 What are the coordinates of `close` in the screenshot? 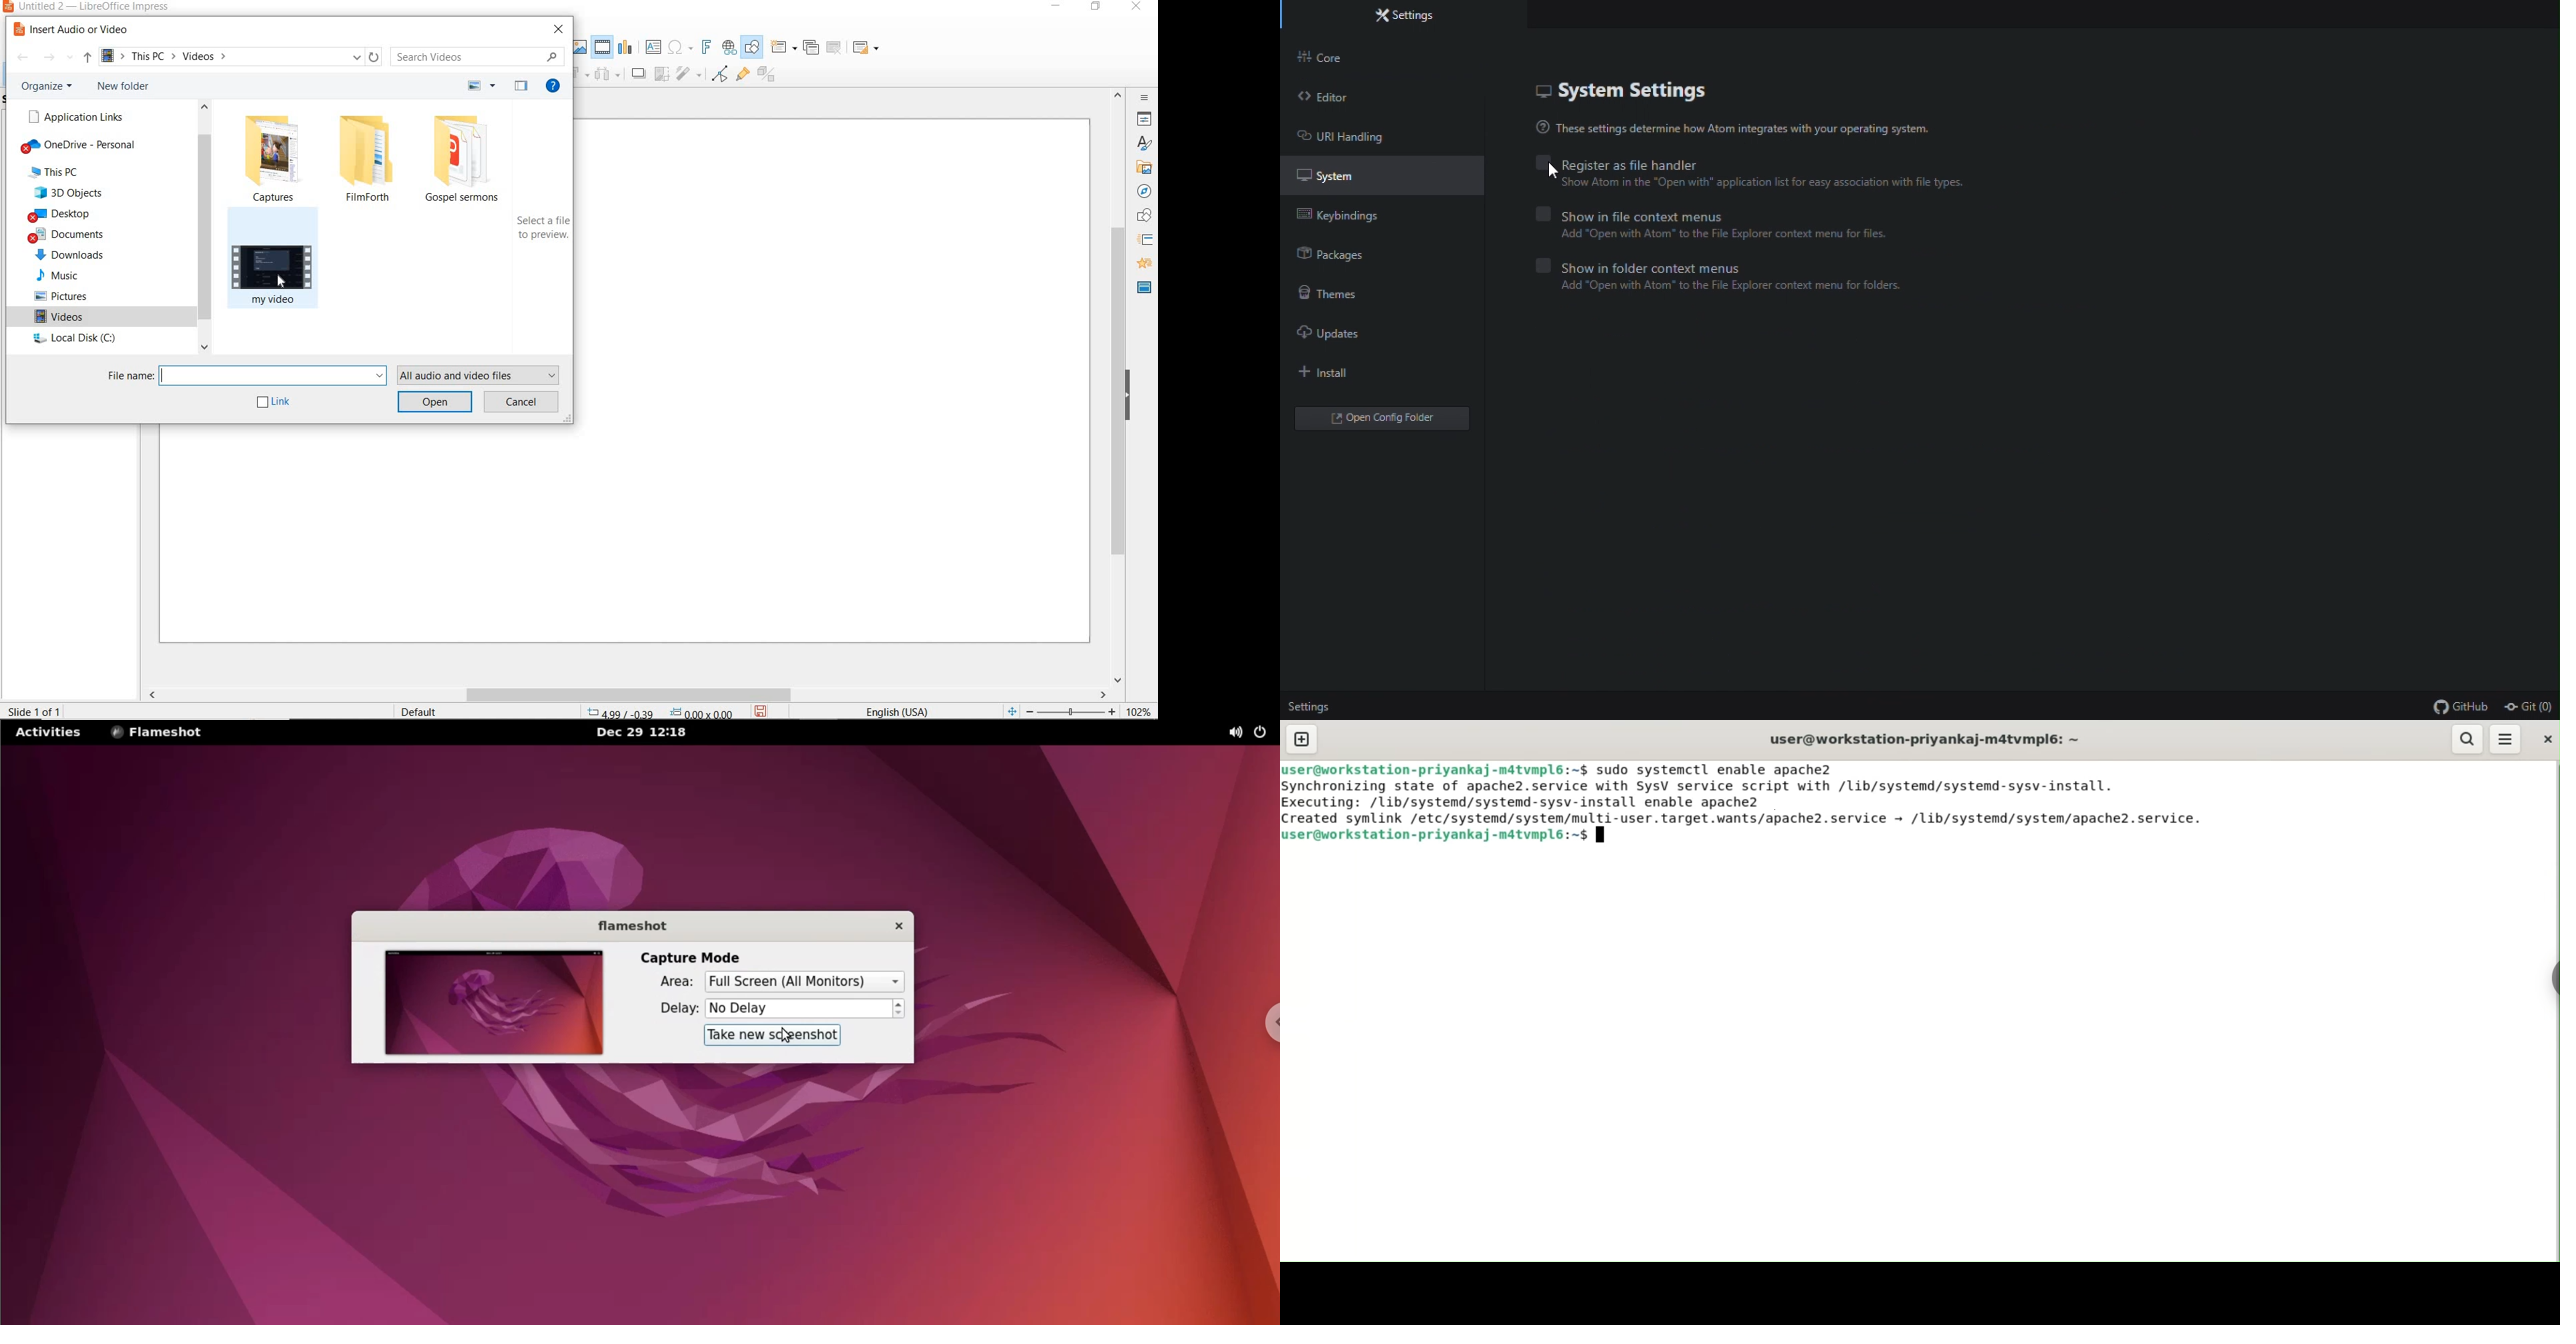 It's located at (2545, 738).